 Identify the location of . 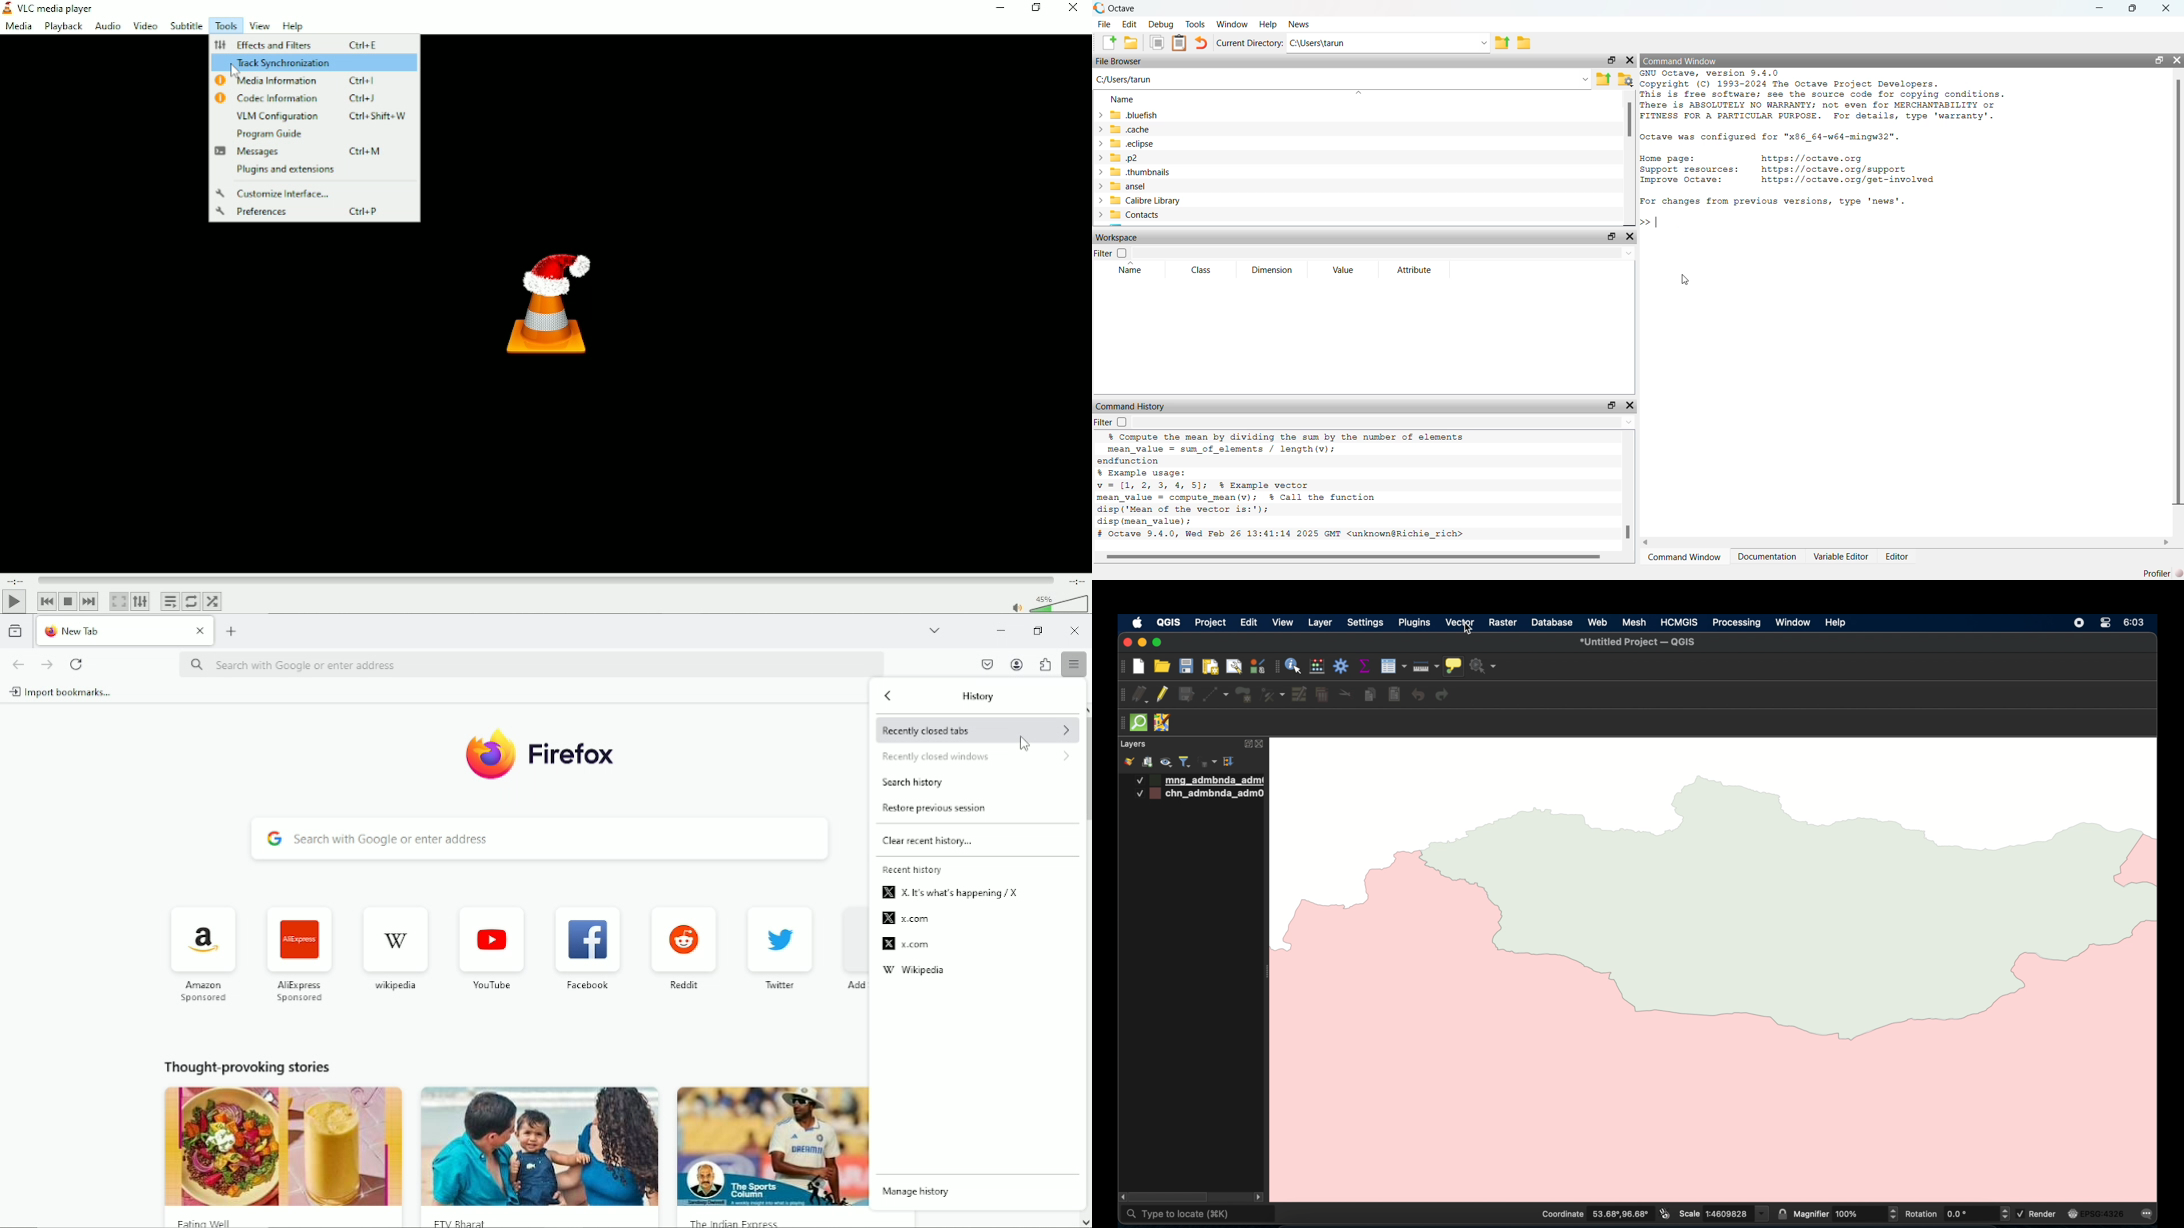
(1293, 667).